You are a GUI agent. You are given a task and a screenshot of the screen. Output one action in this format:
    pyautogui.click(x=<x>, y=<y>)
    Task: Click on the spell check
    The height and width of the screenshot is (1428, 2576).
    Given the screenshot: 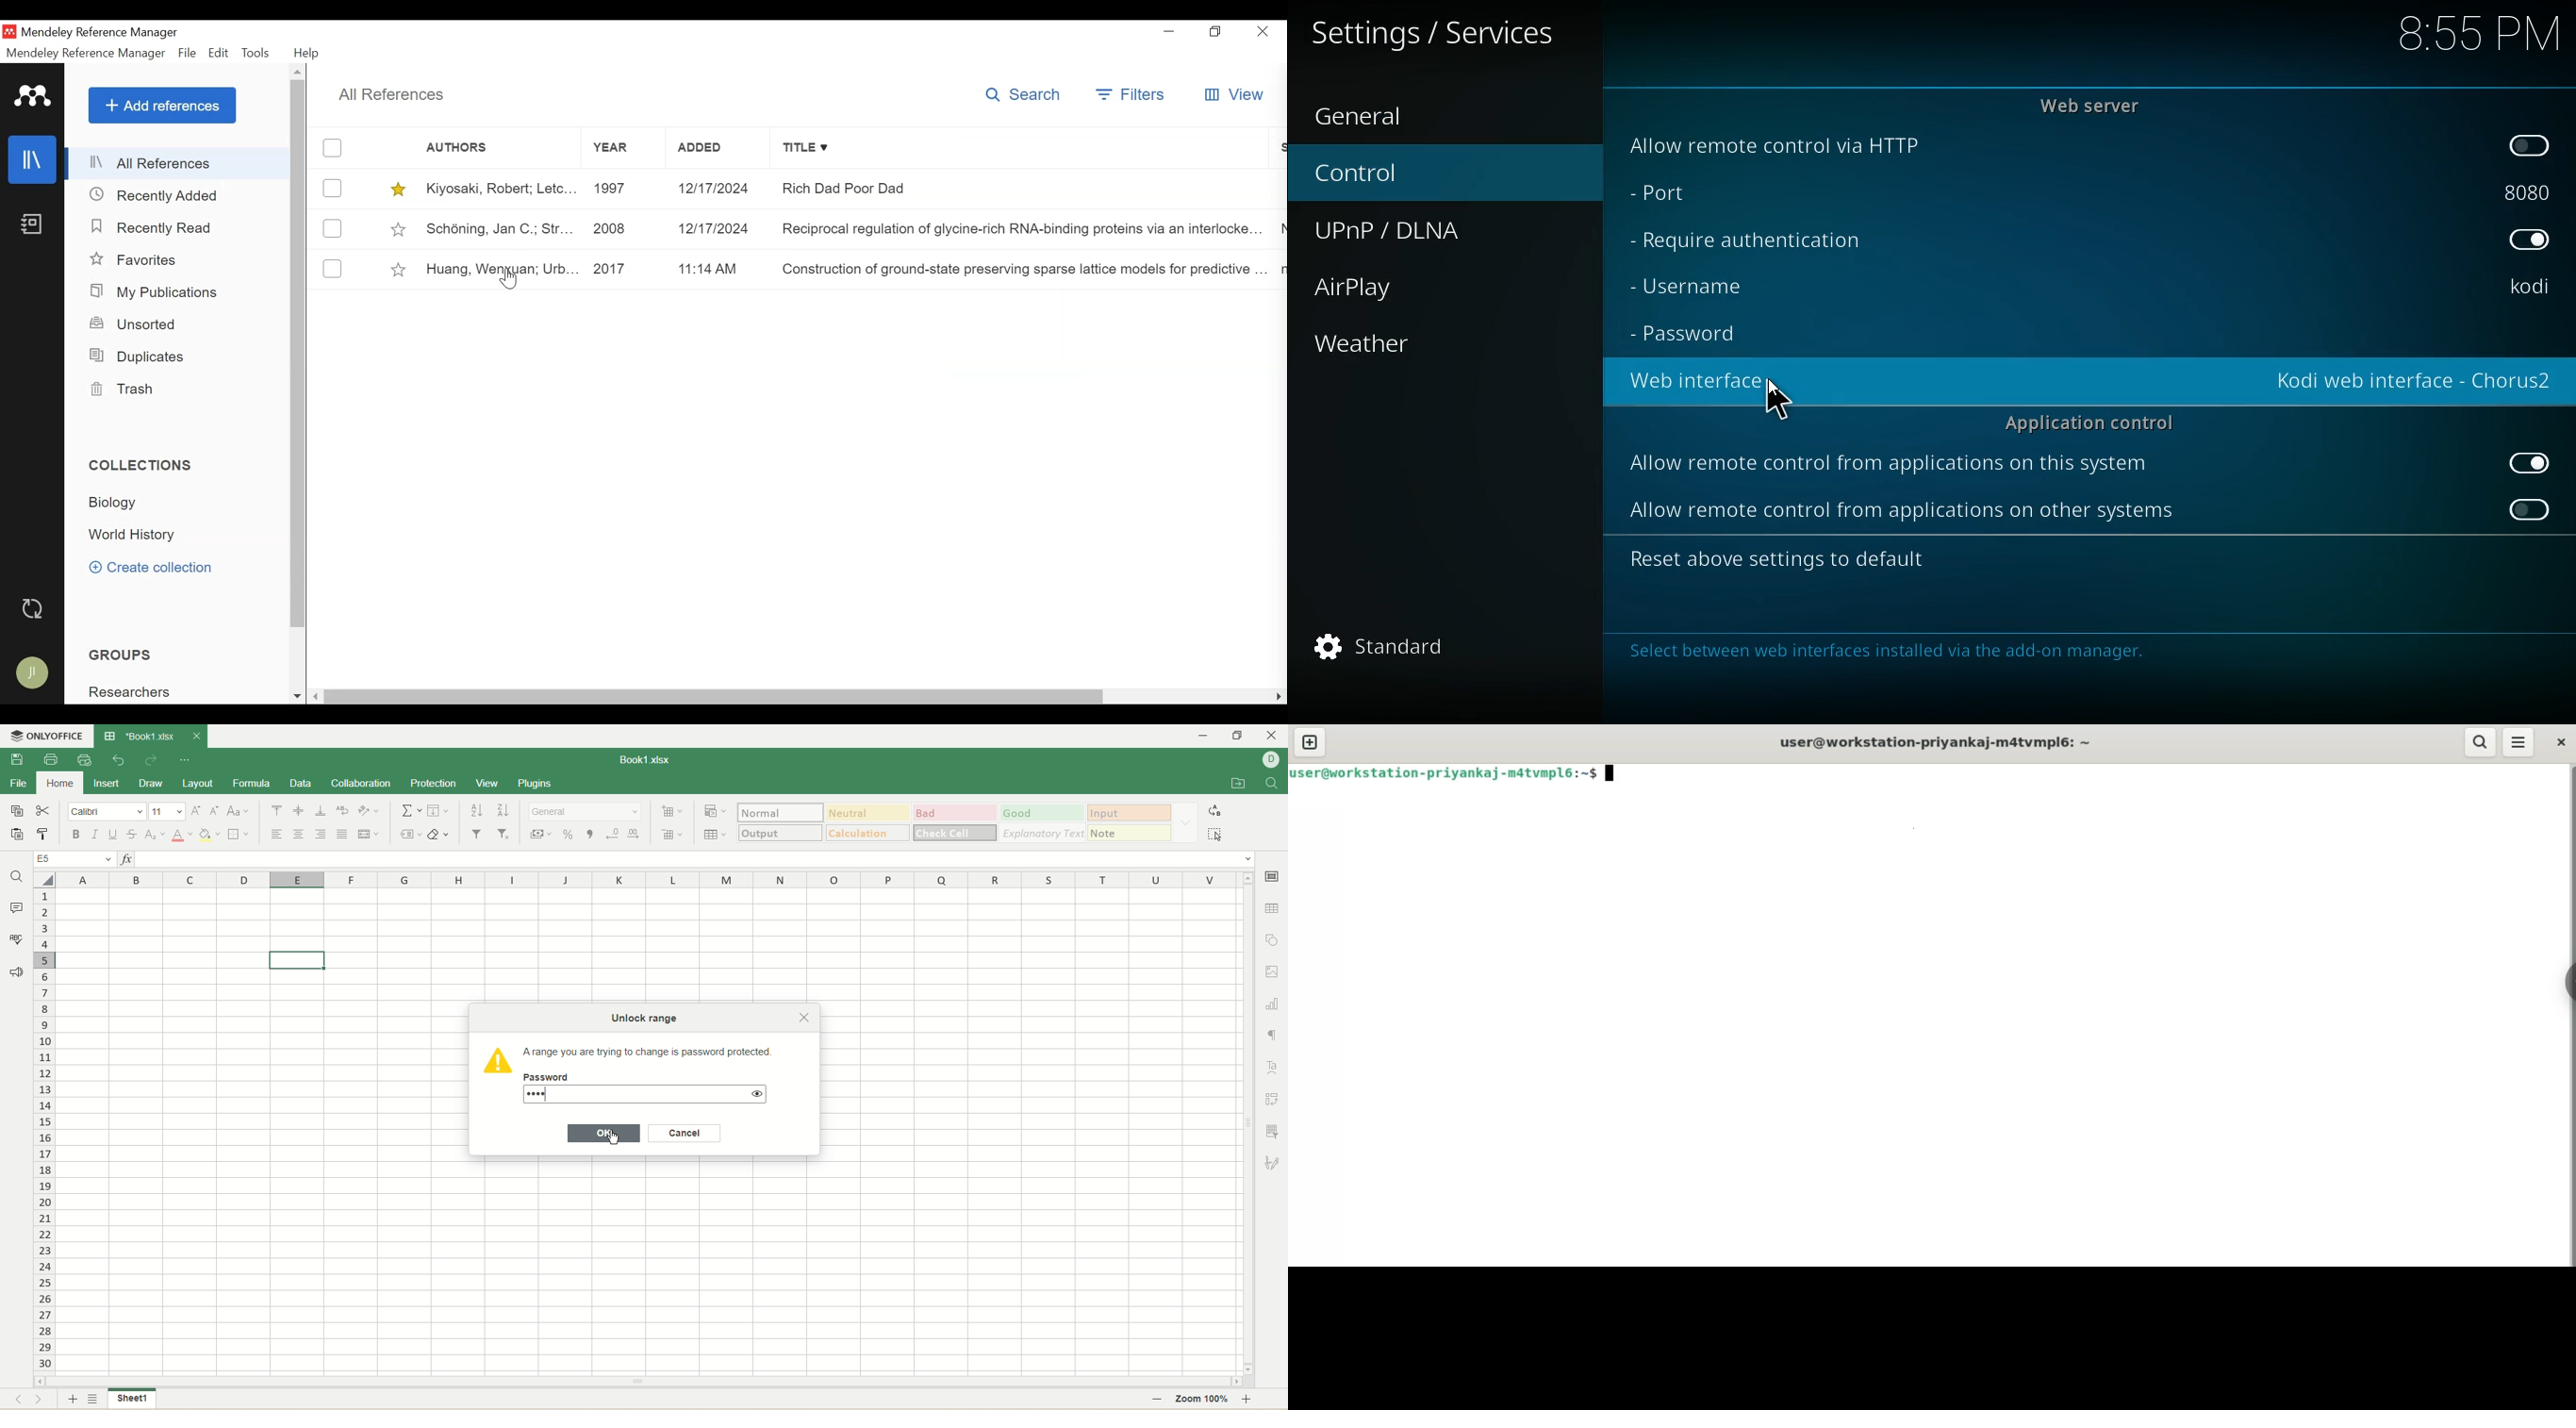 What is the action you would take?
    pyautogui.click(x=17, y=941)
    